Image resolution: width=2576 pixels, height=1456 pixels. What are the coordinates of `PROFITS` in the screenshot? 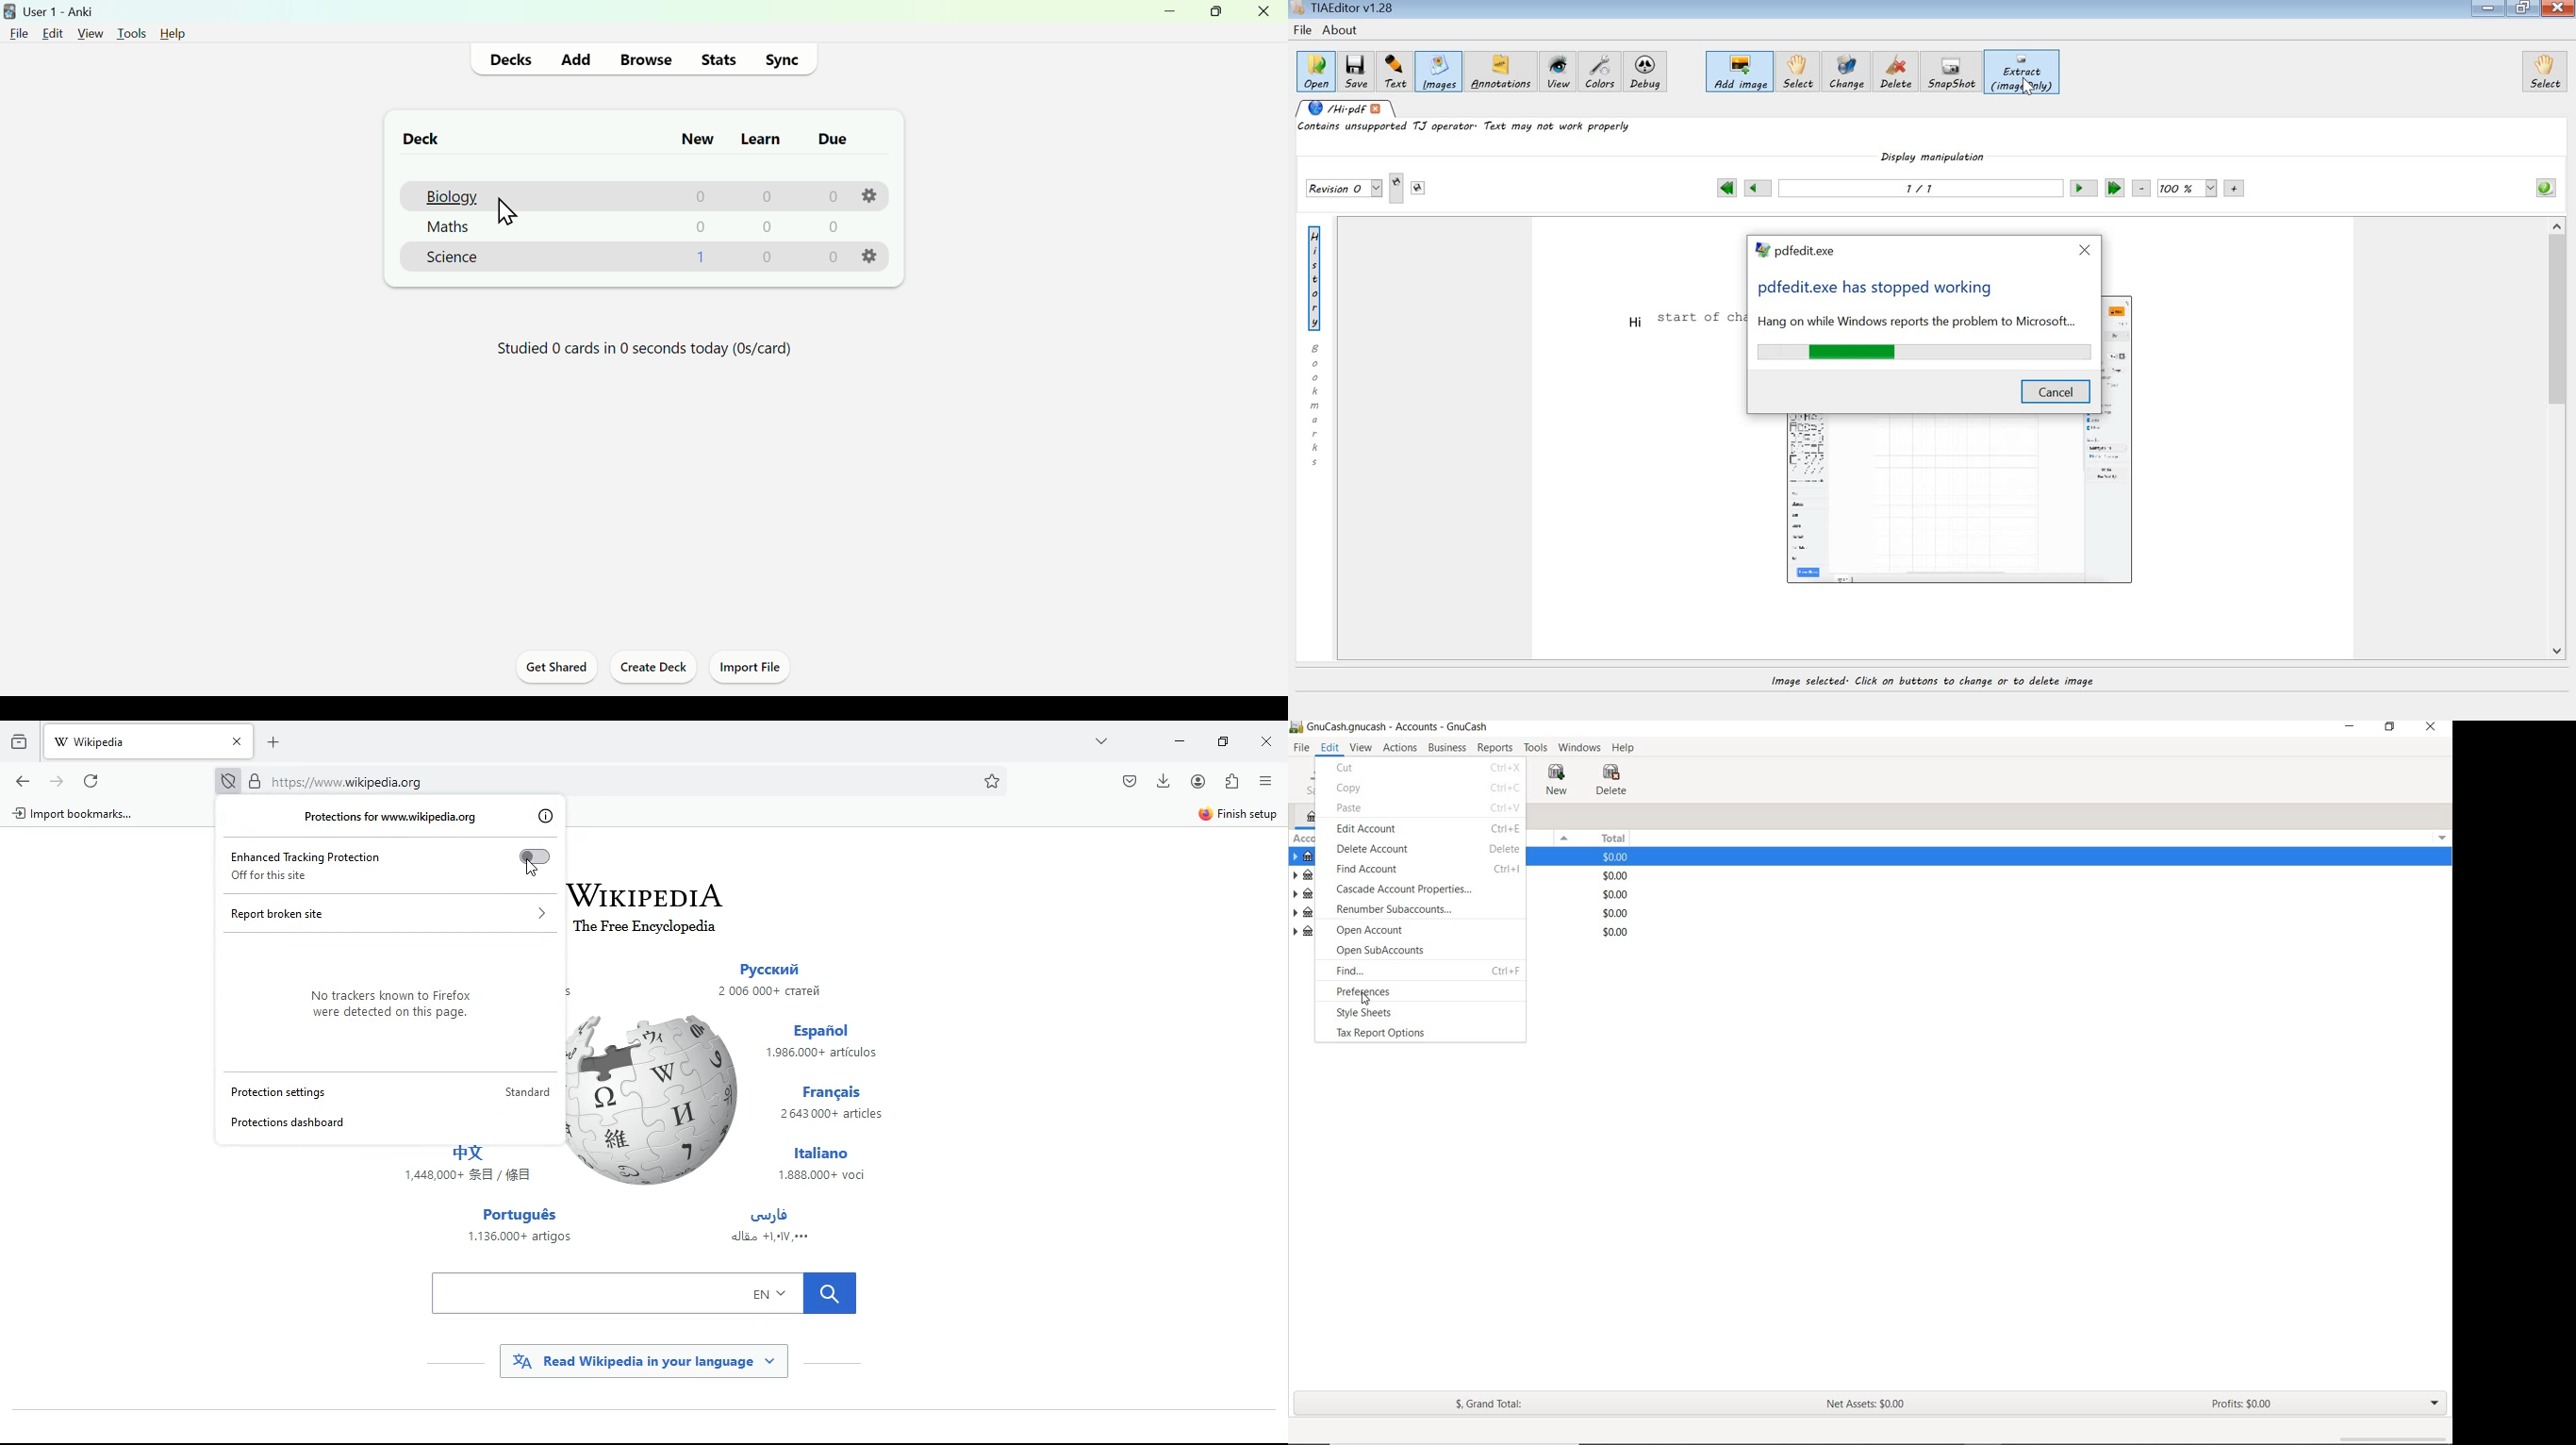 It's located at (2243, 1405).